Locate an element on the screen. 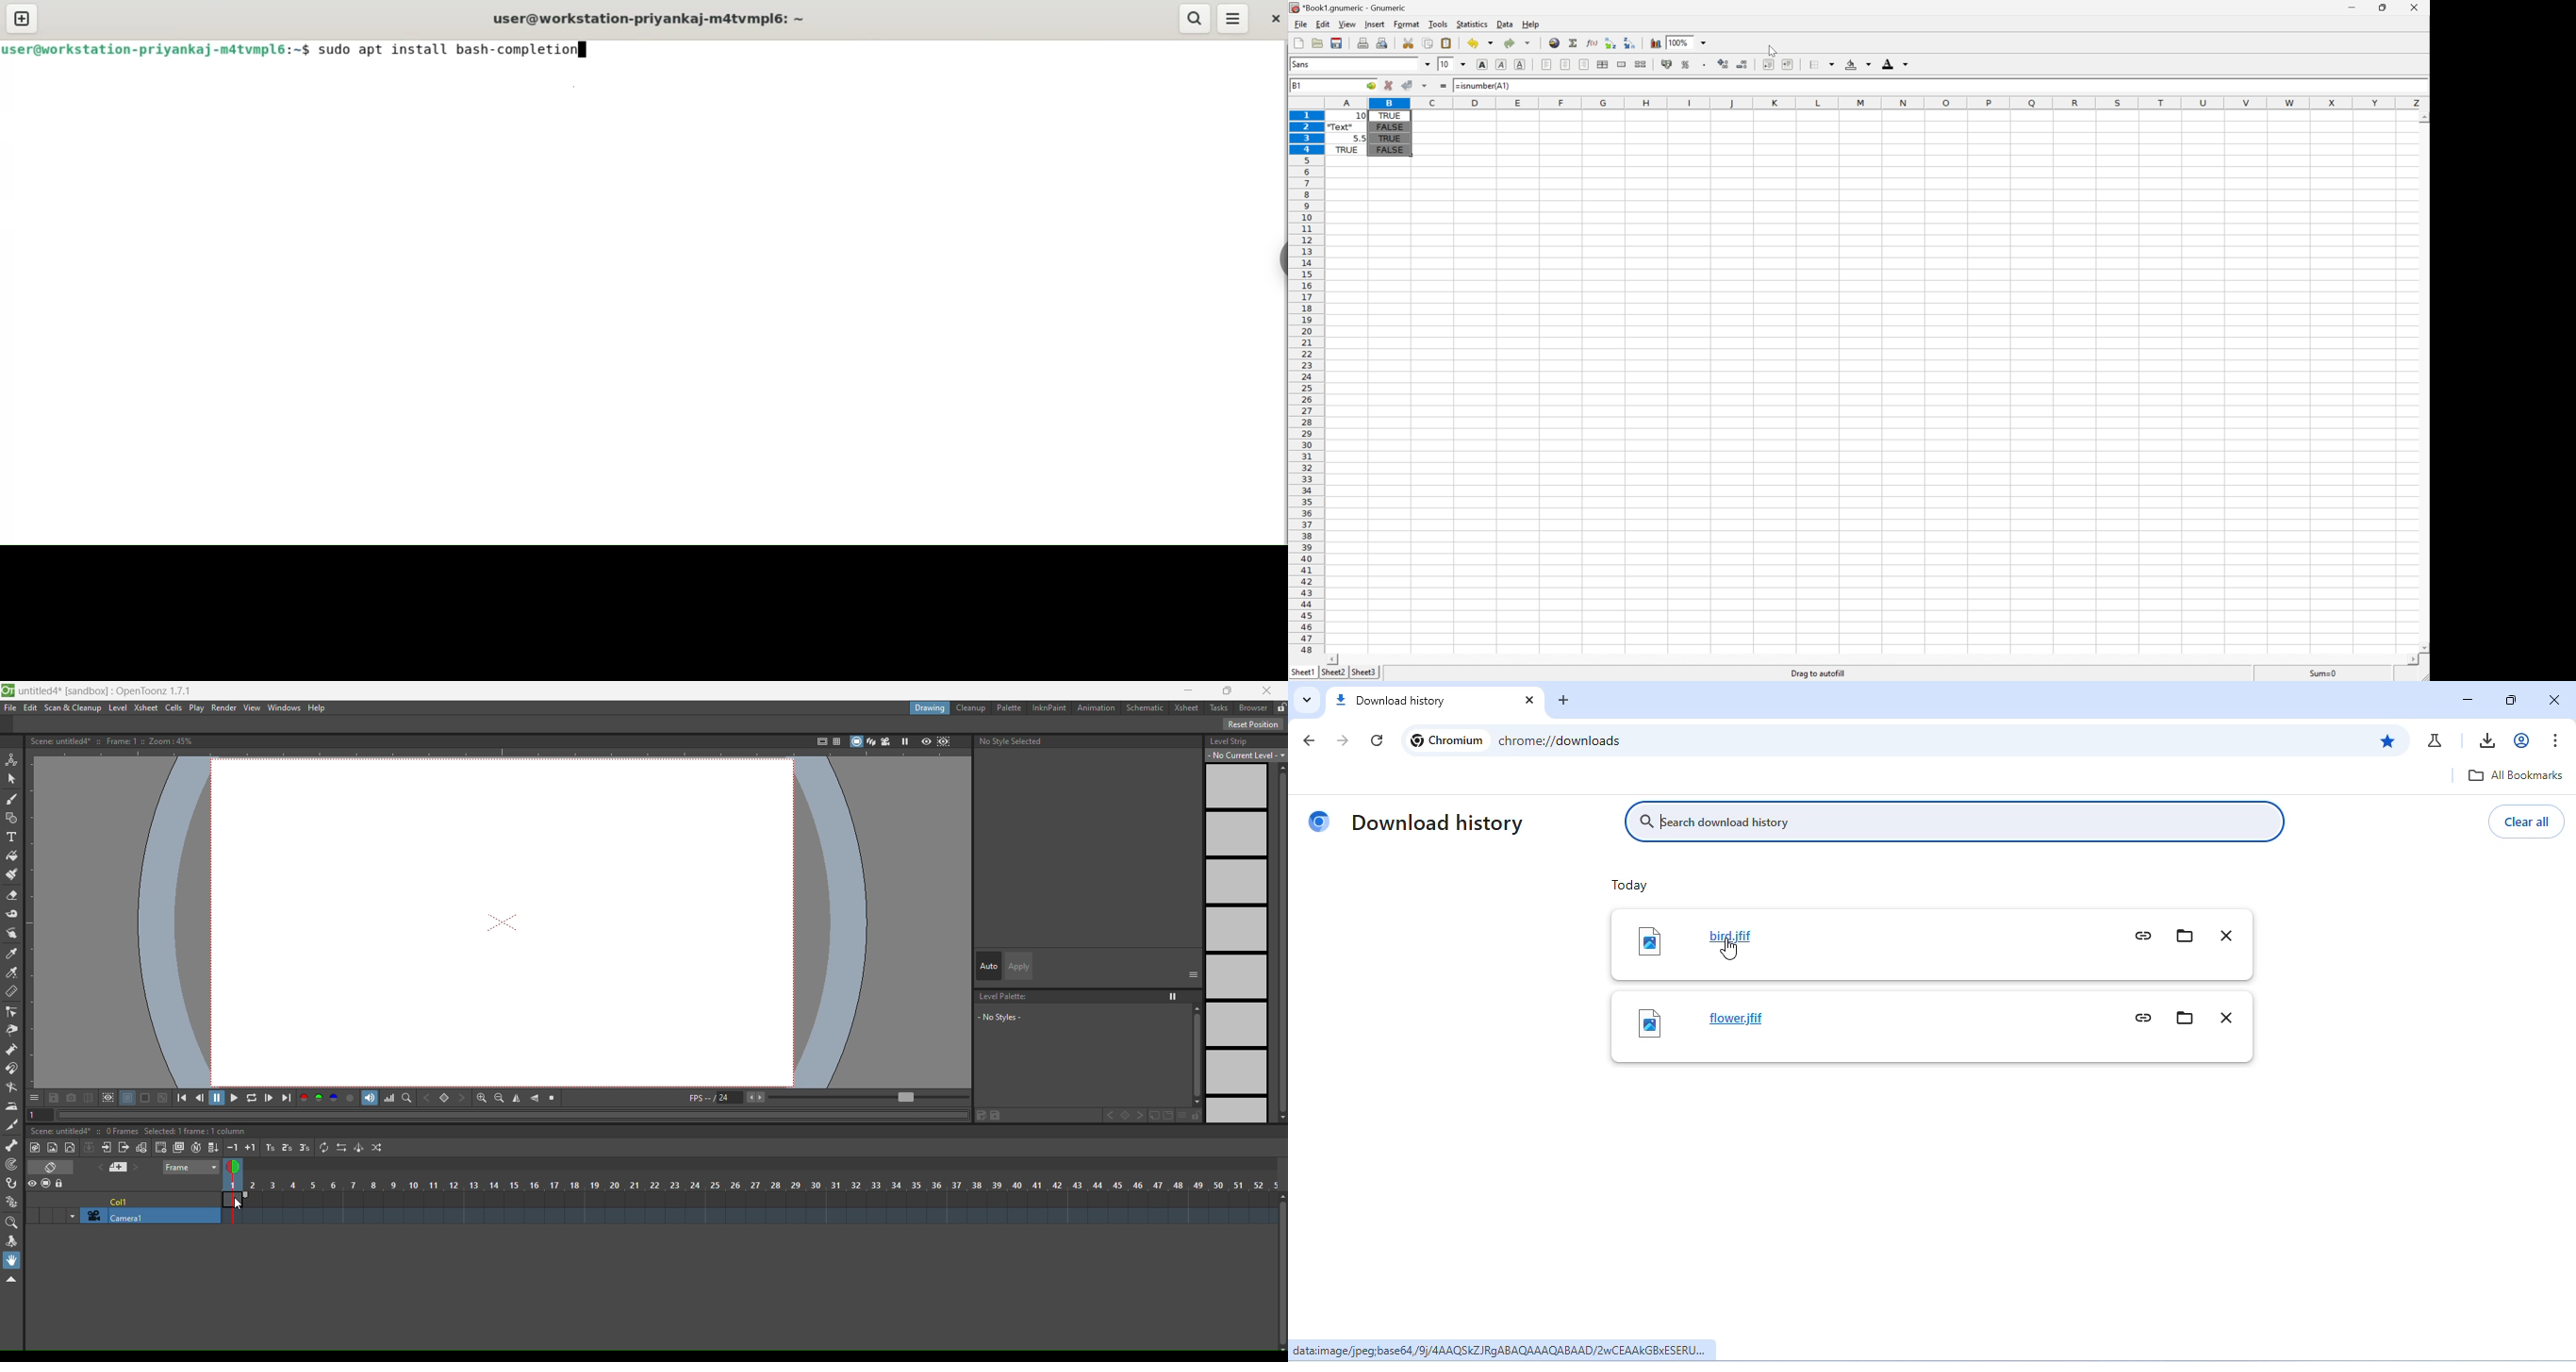 This screenshot has height=1372, width=2576. "Text" is located at coordinates (1340, 129).